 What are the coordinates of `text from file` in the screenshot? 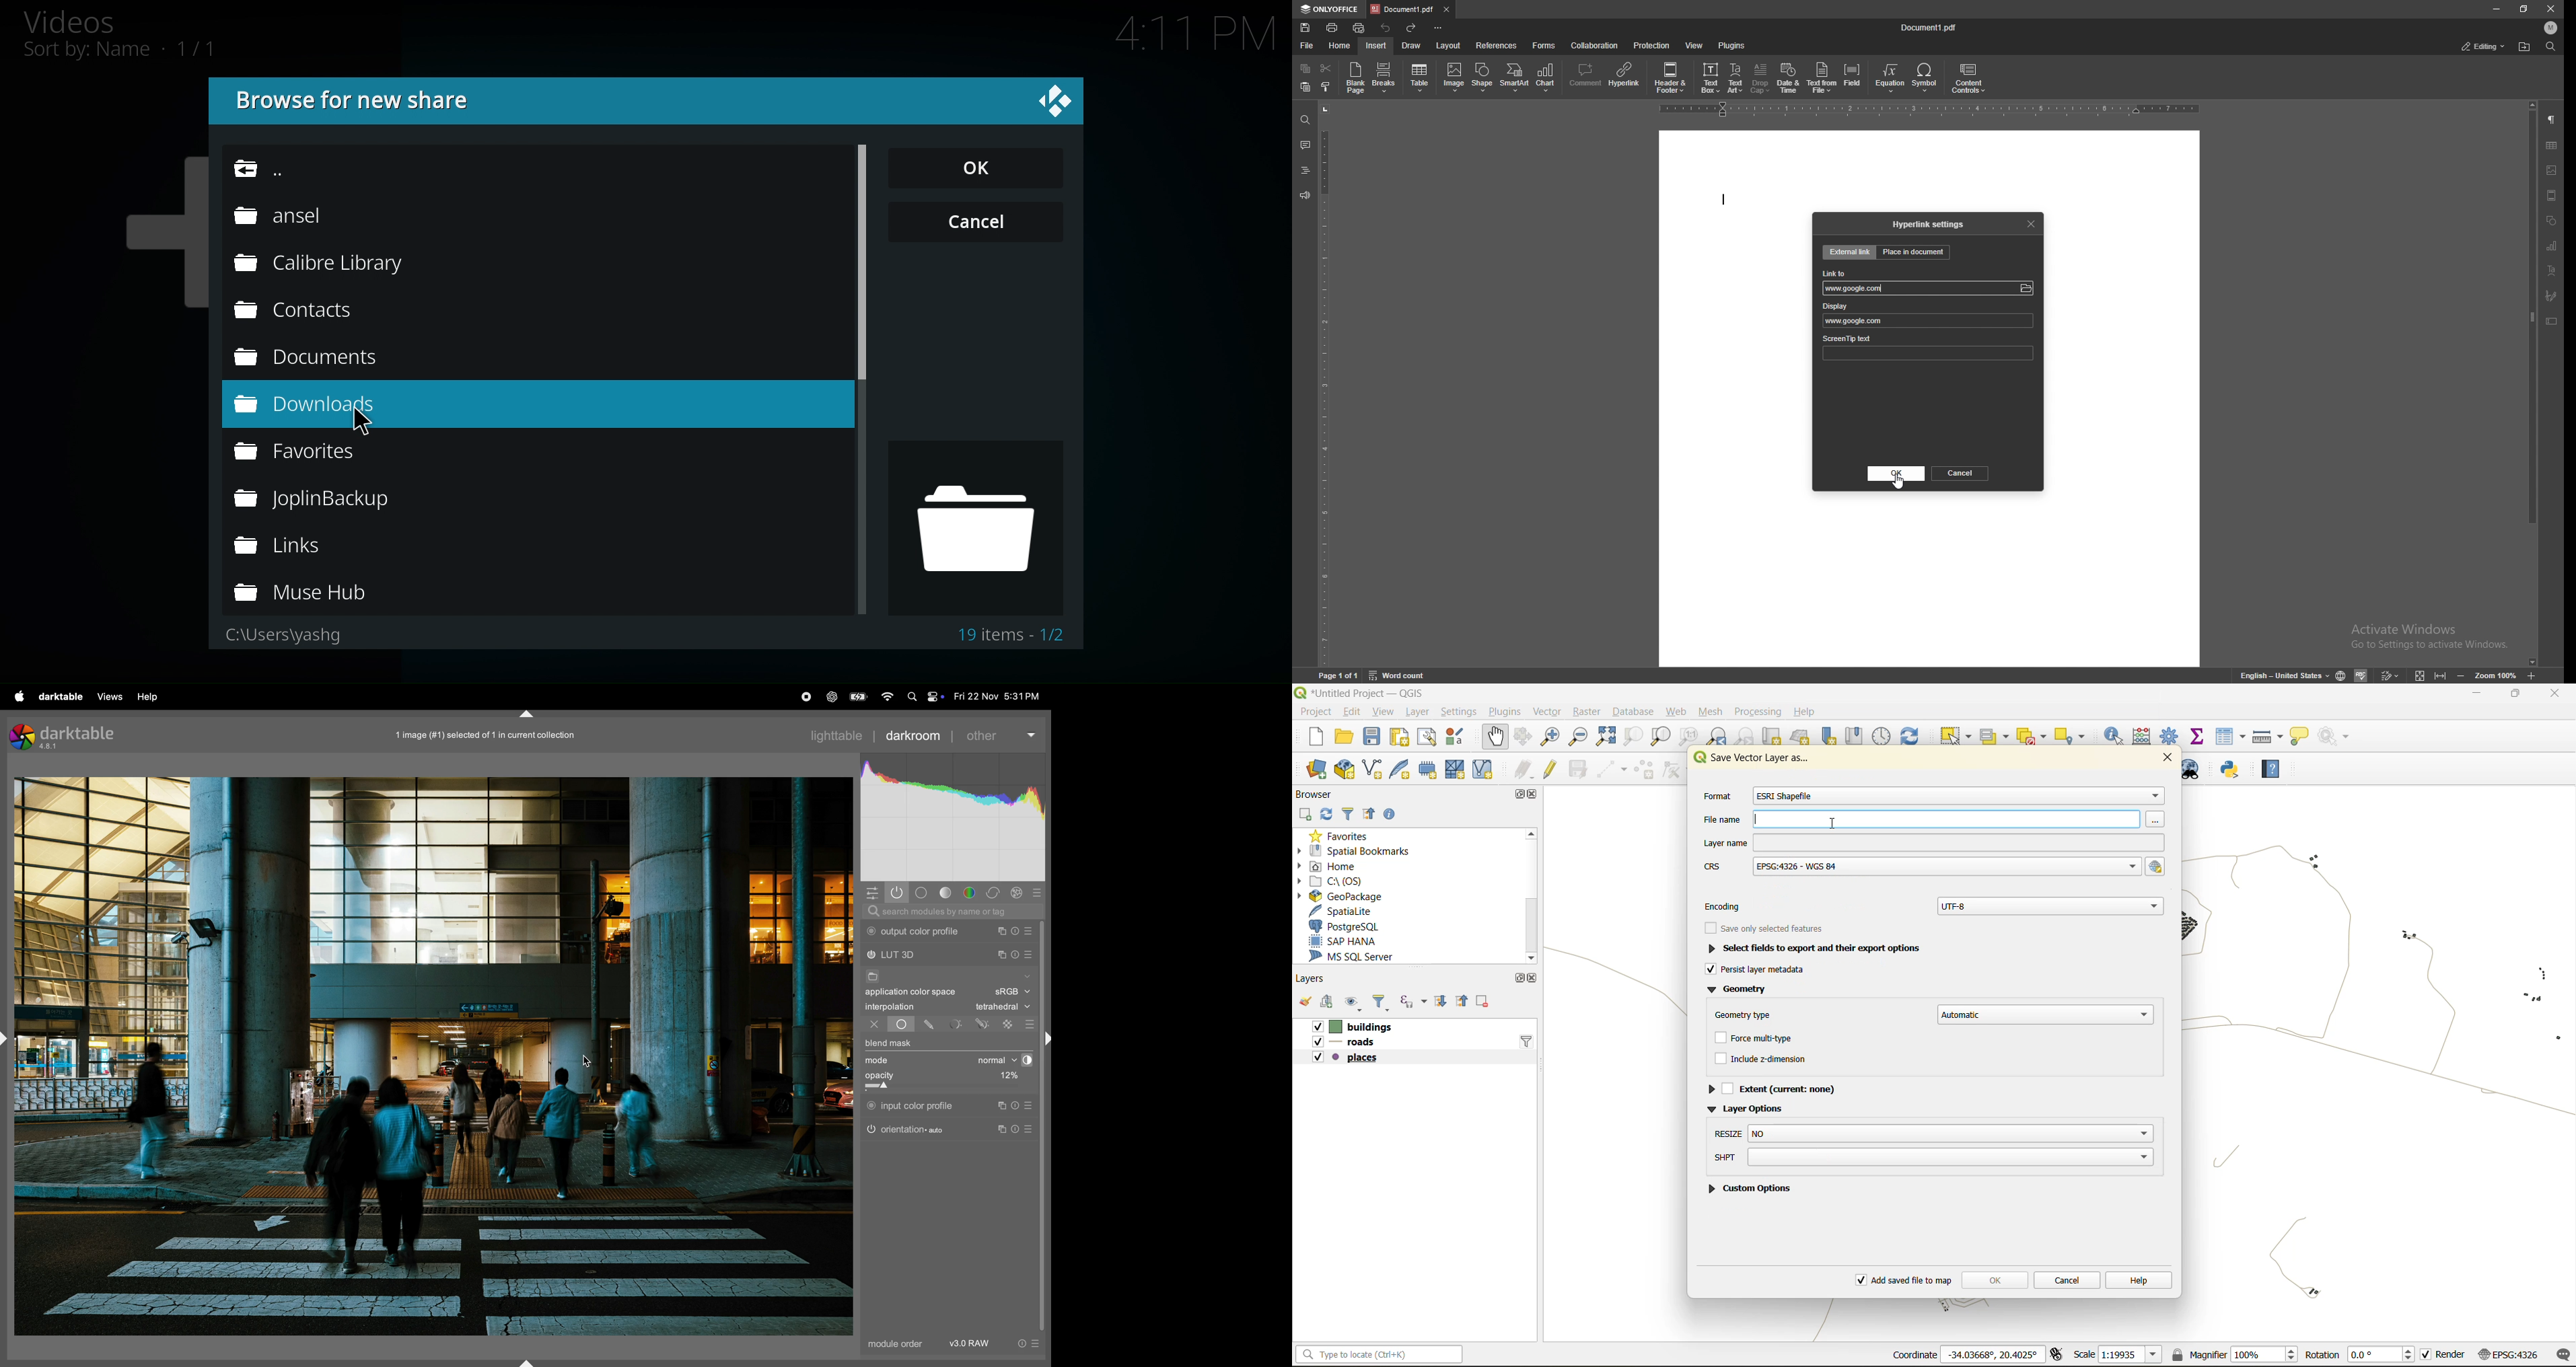 It's located at (1823, 78).